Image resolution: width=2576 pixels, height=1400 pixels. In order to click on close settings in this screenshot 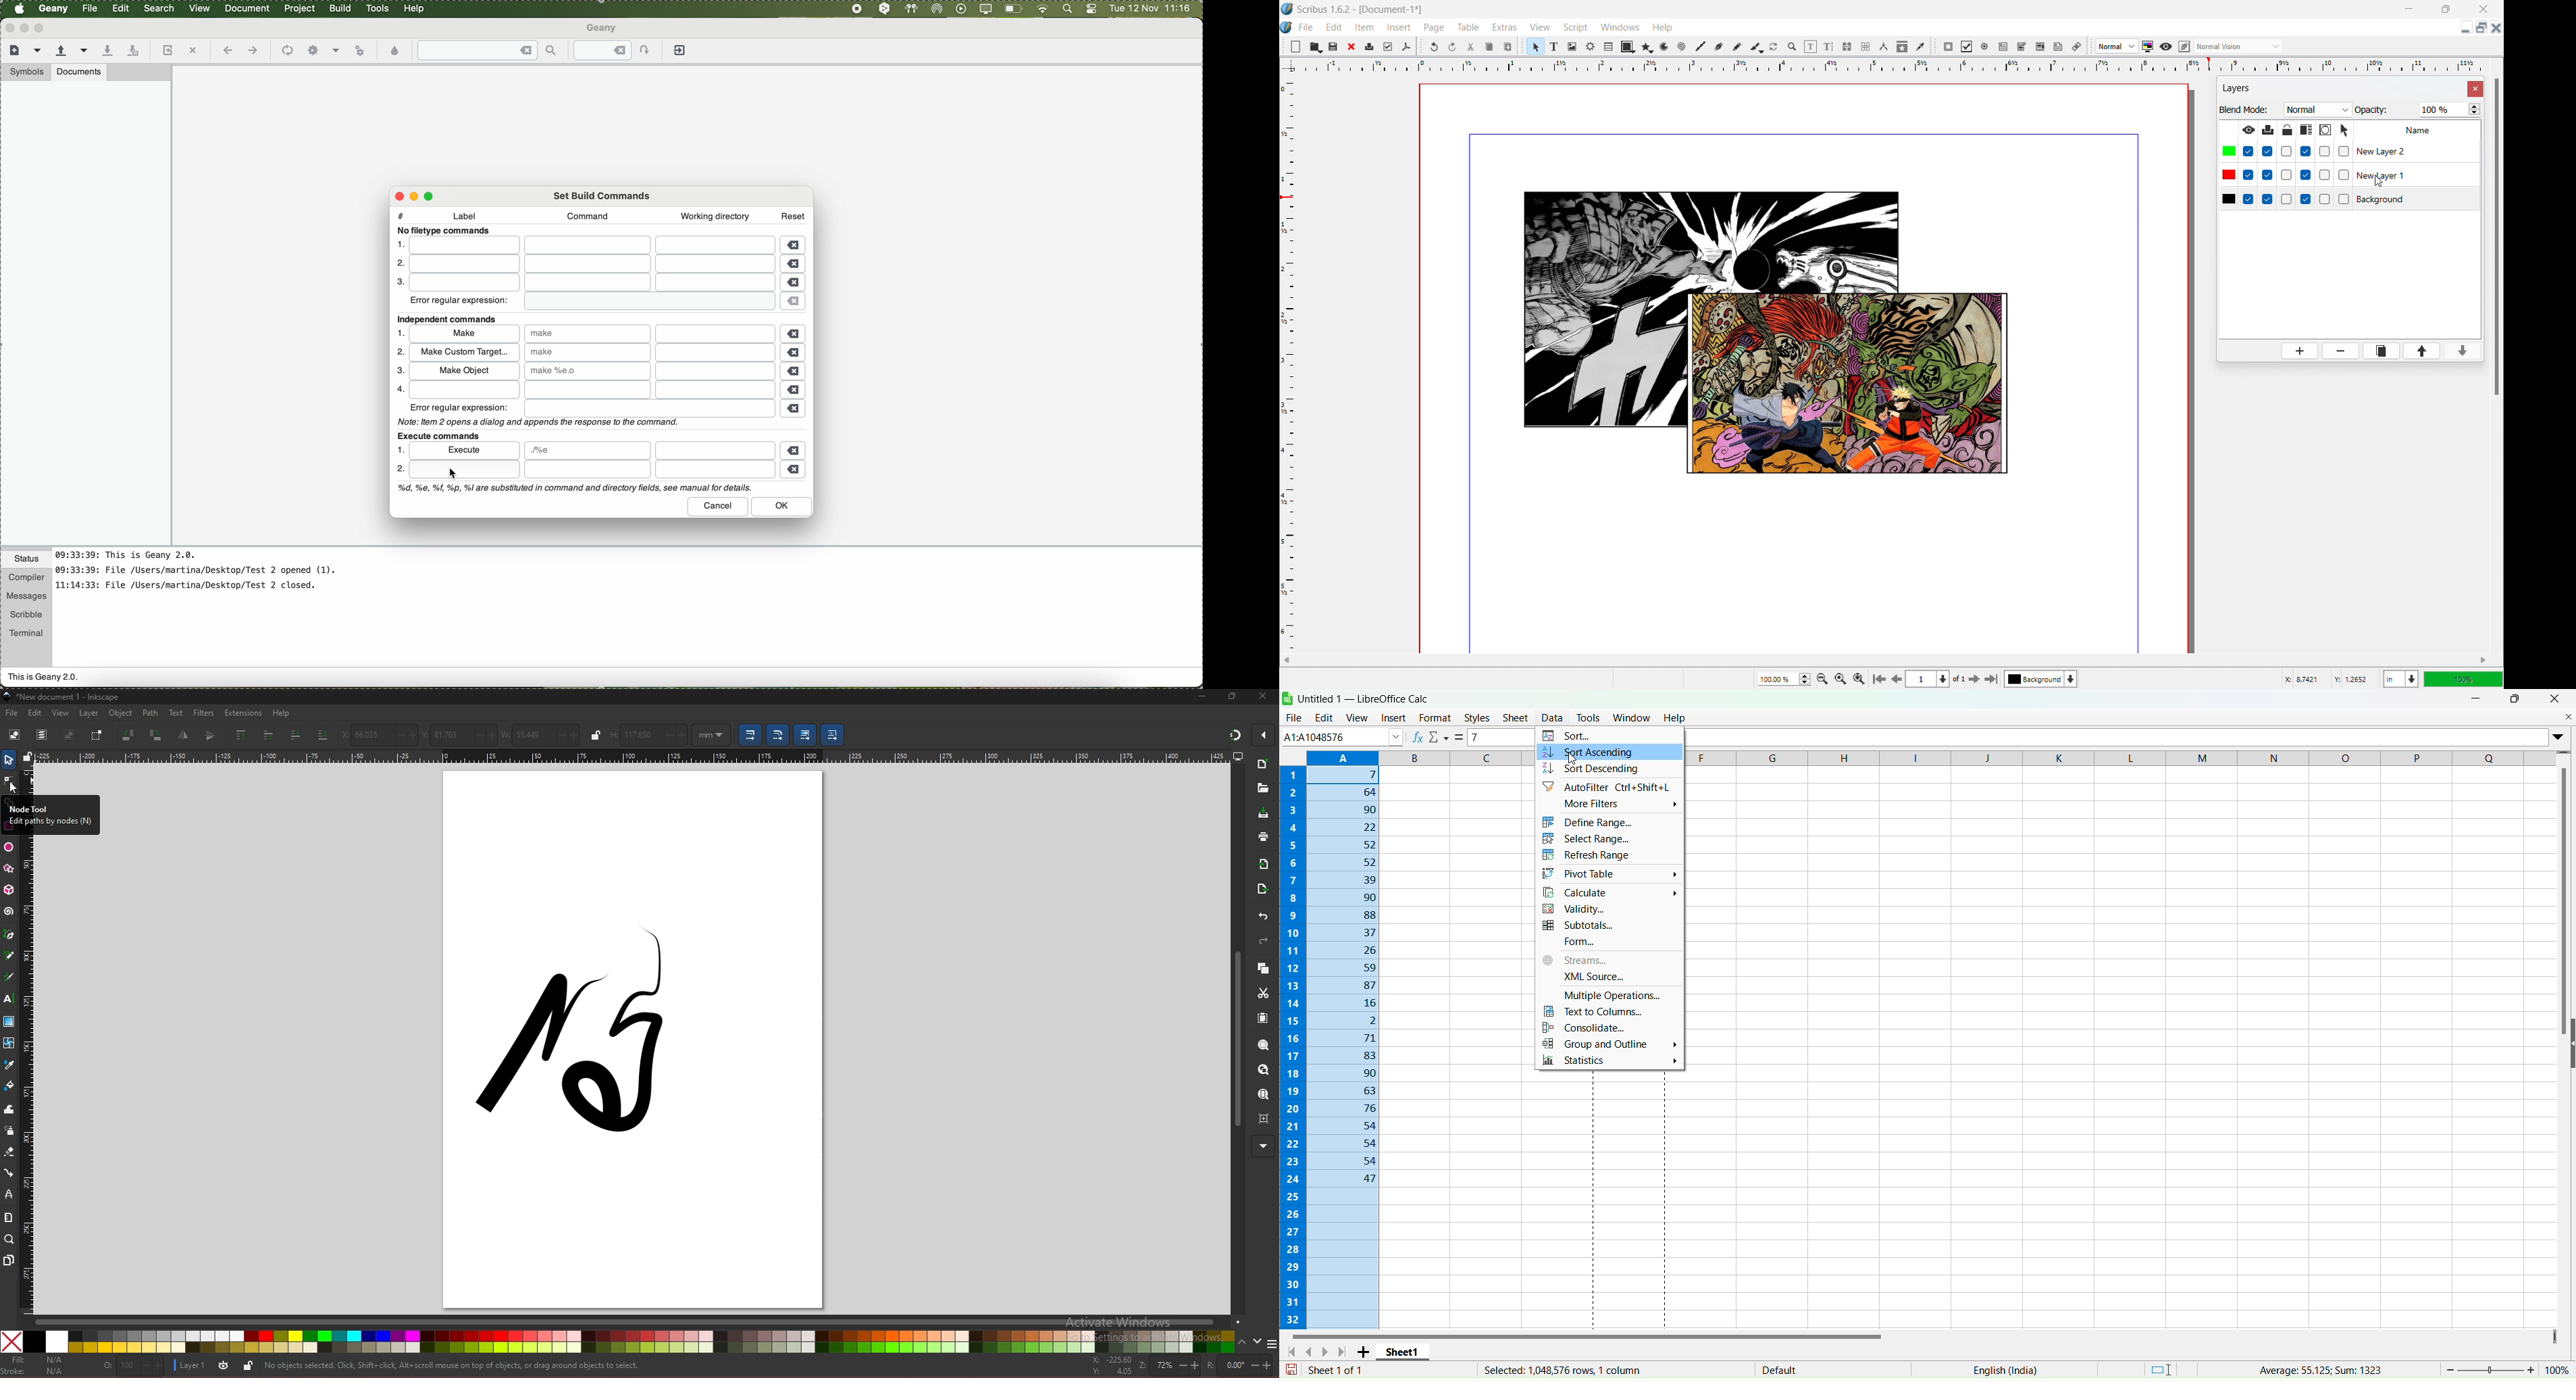, I will do `click(2476, 89)`.